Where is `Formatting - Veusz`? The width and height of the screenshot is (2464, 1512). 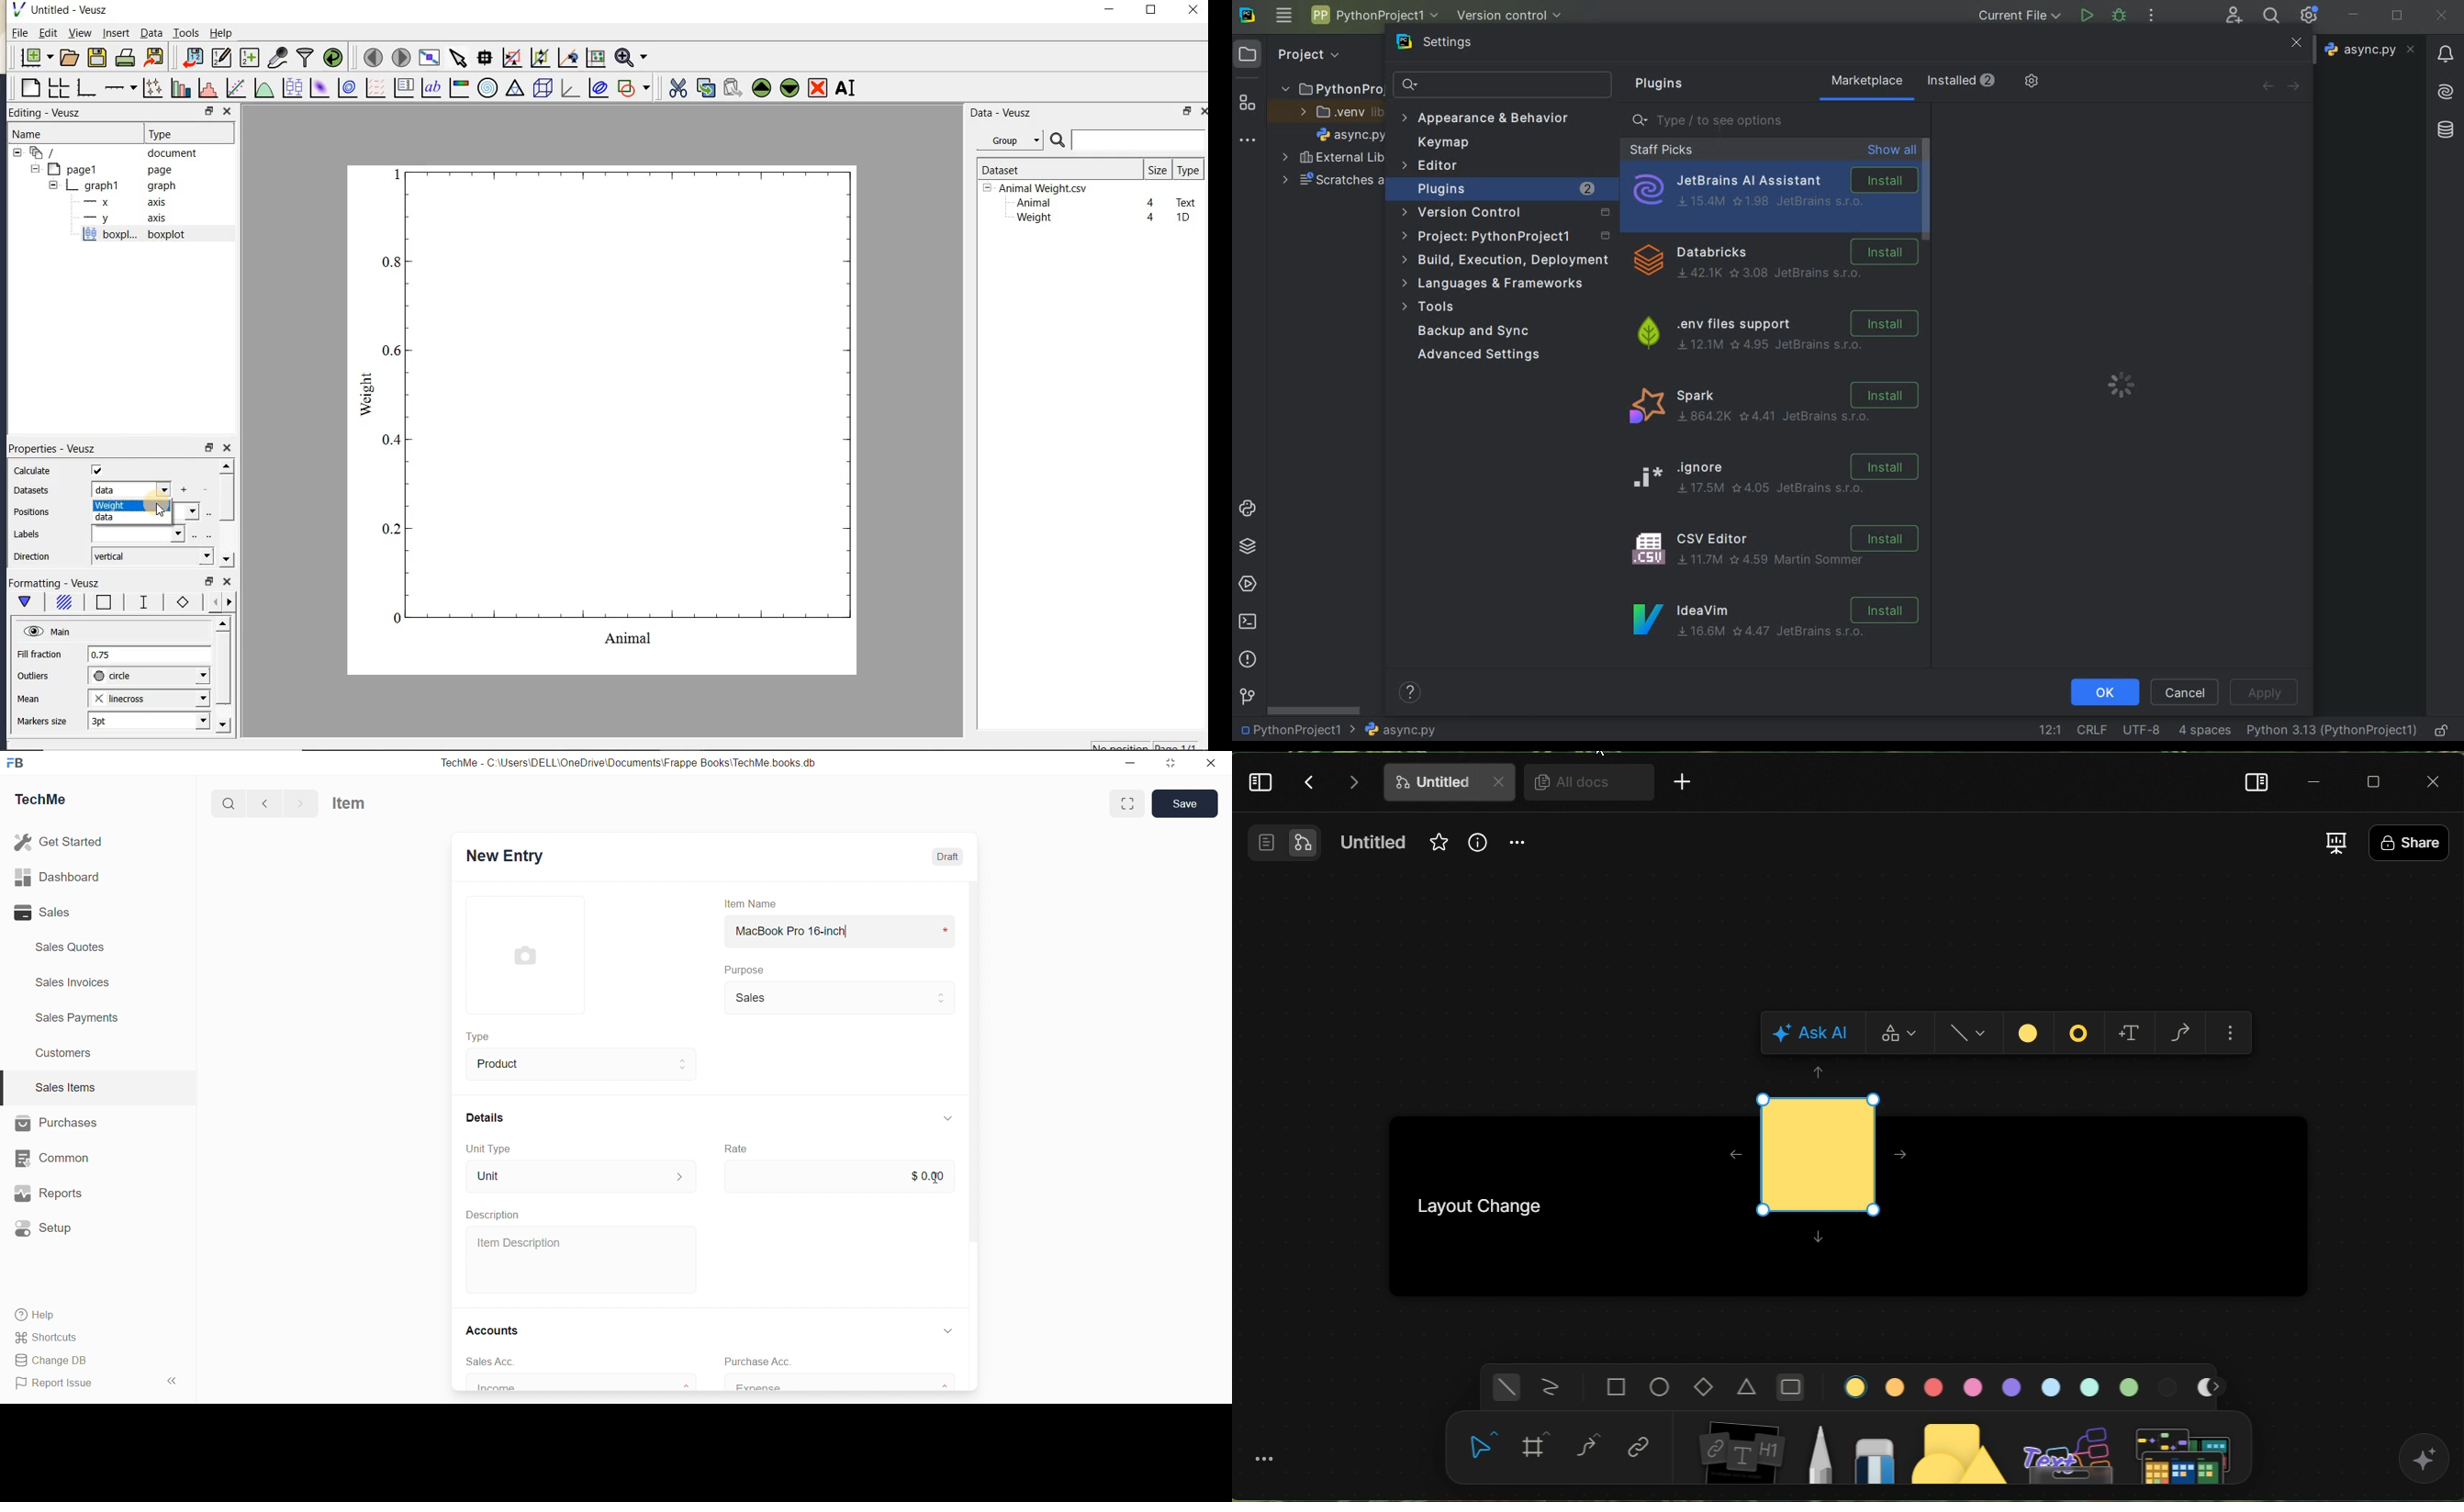 Formatting - Veusz is located at coordinates (58, 583).